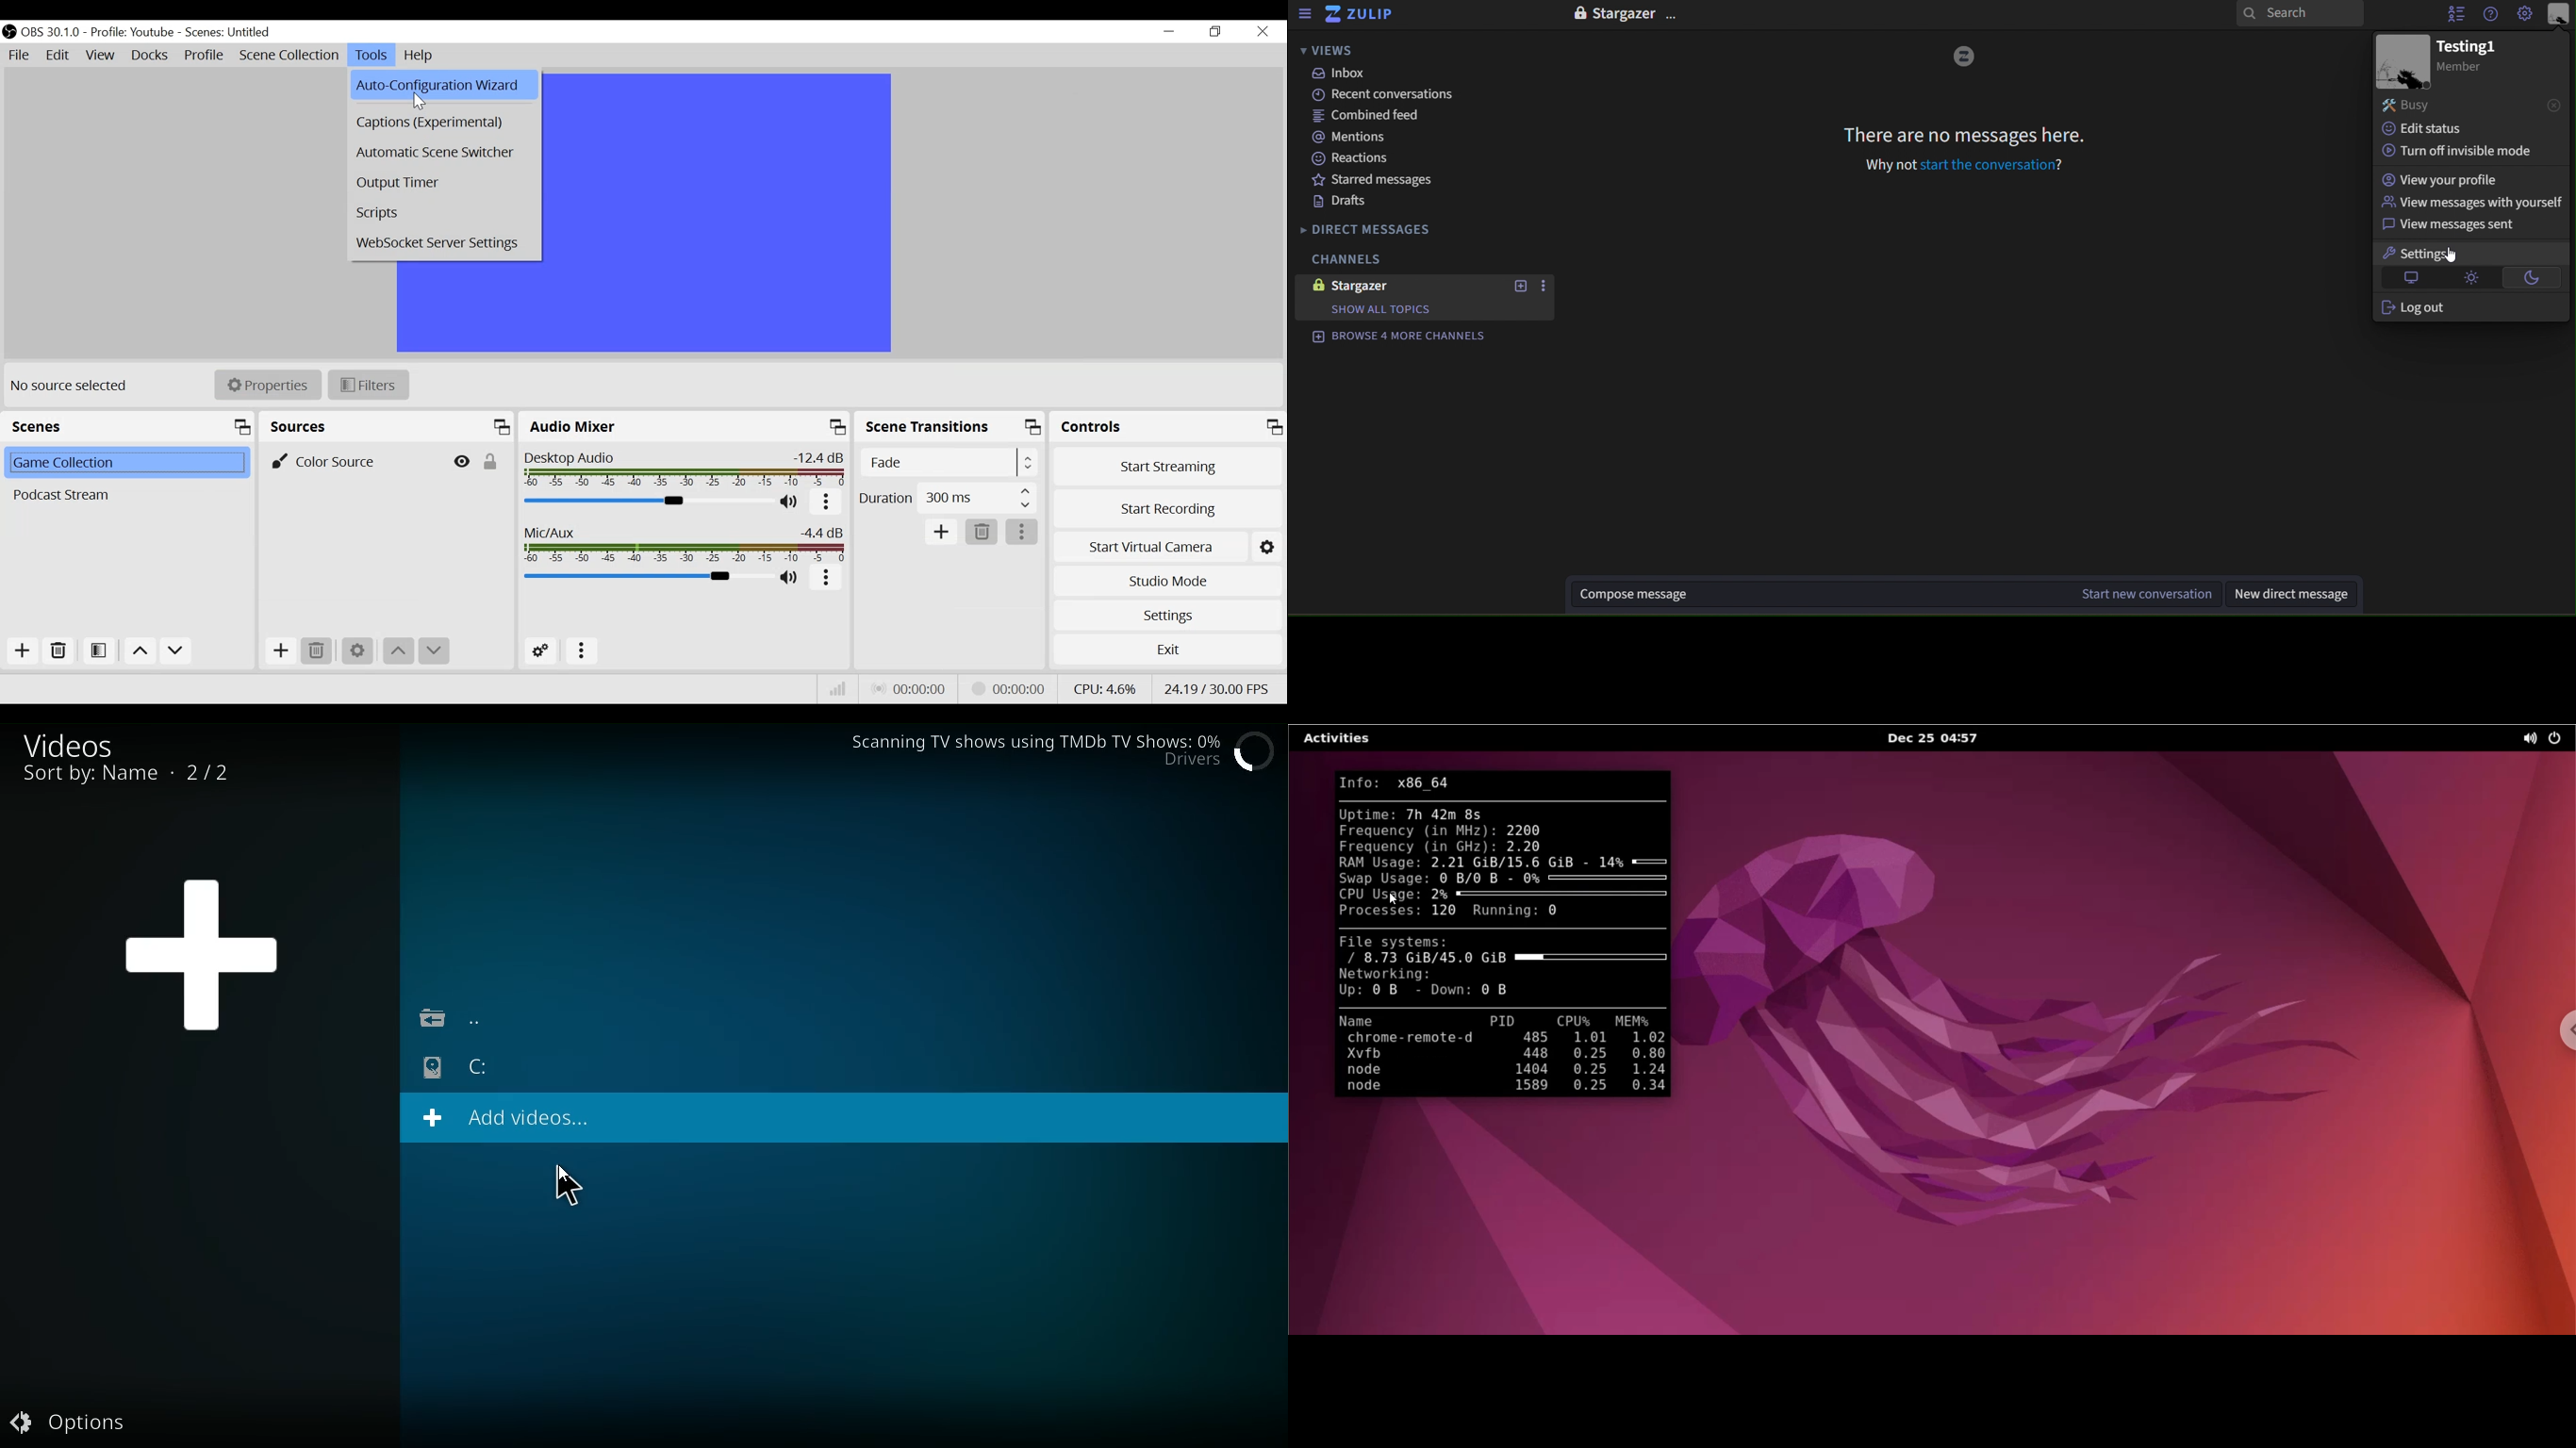 The width and height of the screenshot is (2576, 1456). Describe the element at coordinates (1304, 14) in the screenshot. I see `sidebar` at that location.